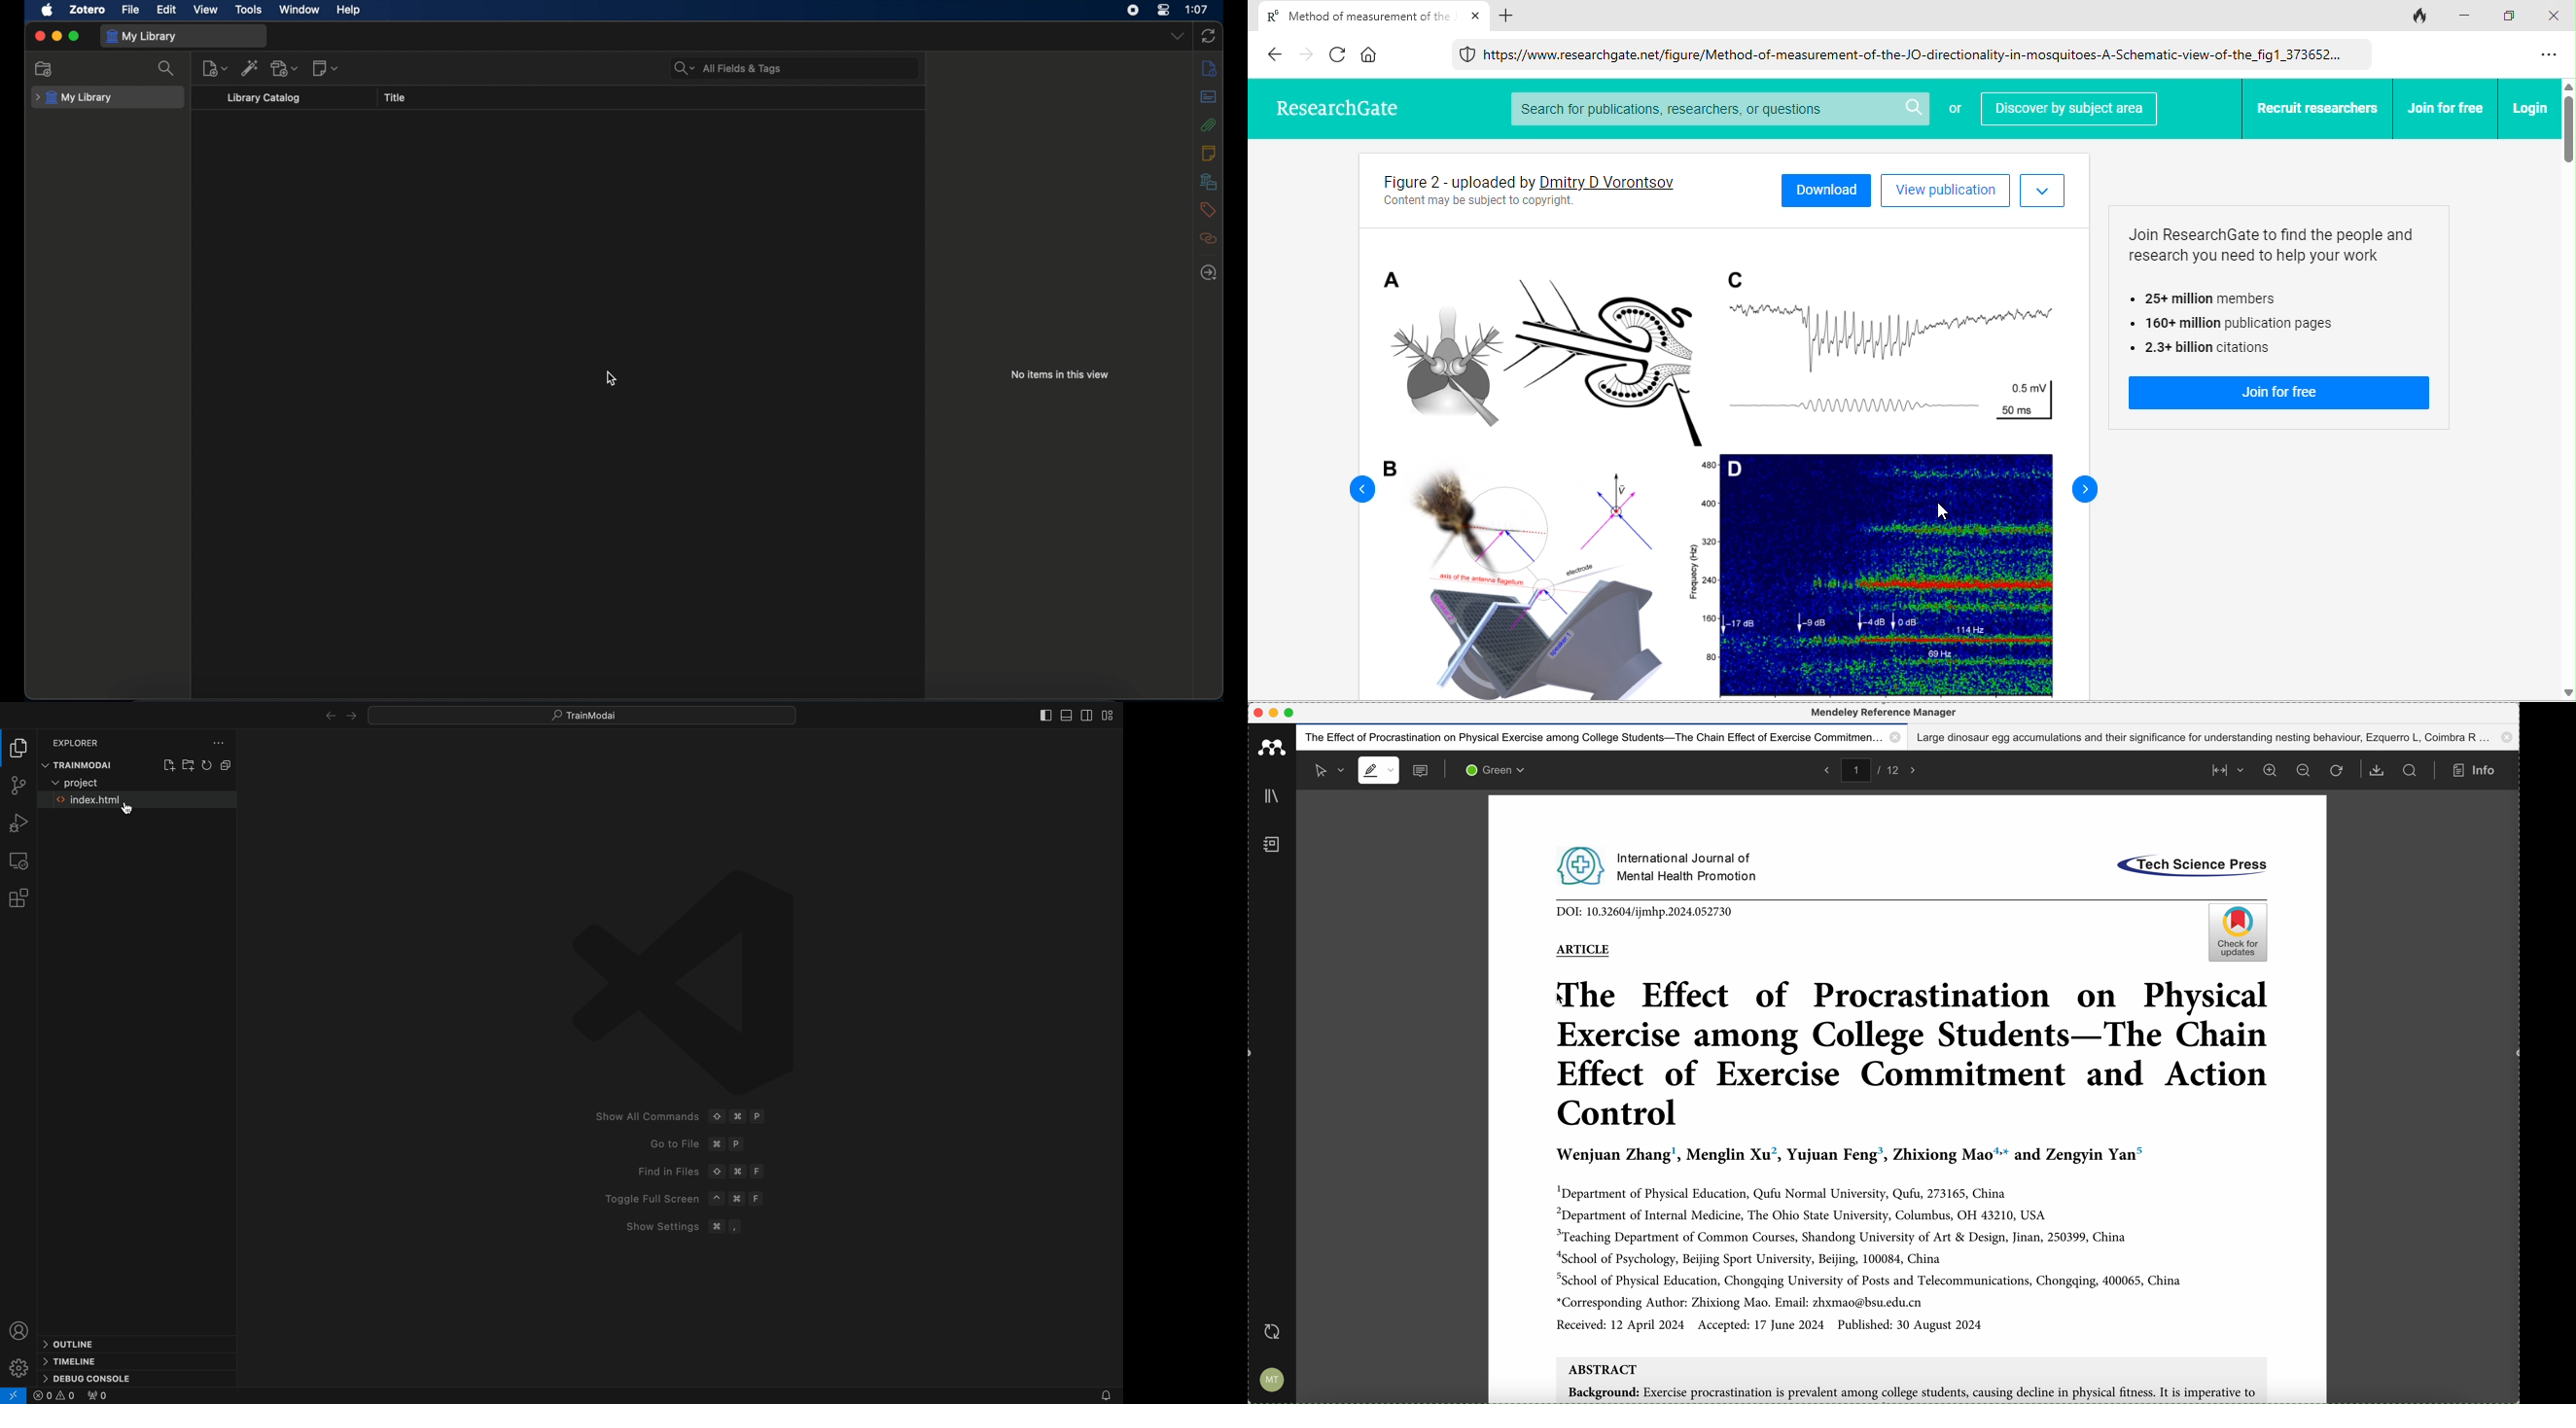 Image resolution: width=2576 pixels, height=1428 pixels. What do you see at coordinates (205, 10) in the screenshot?
I see `view` at bounding box center [205, 10].